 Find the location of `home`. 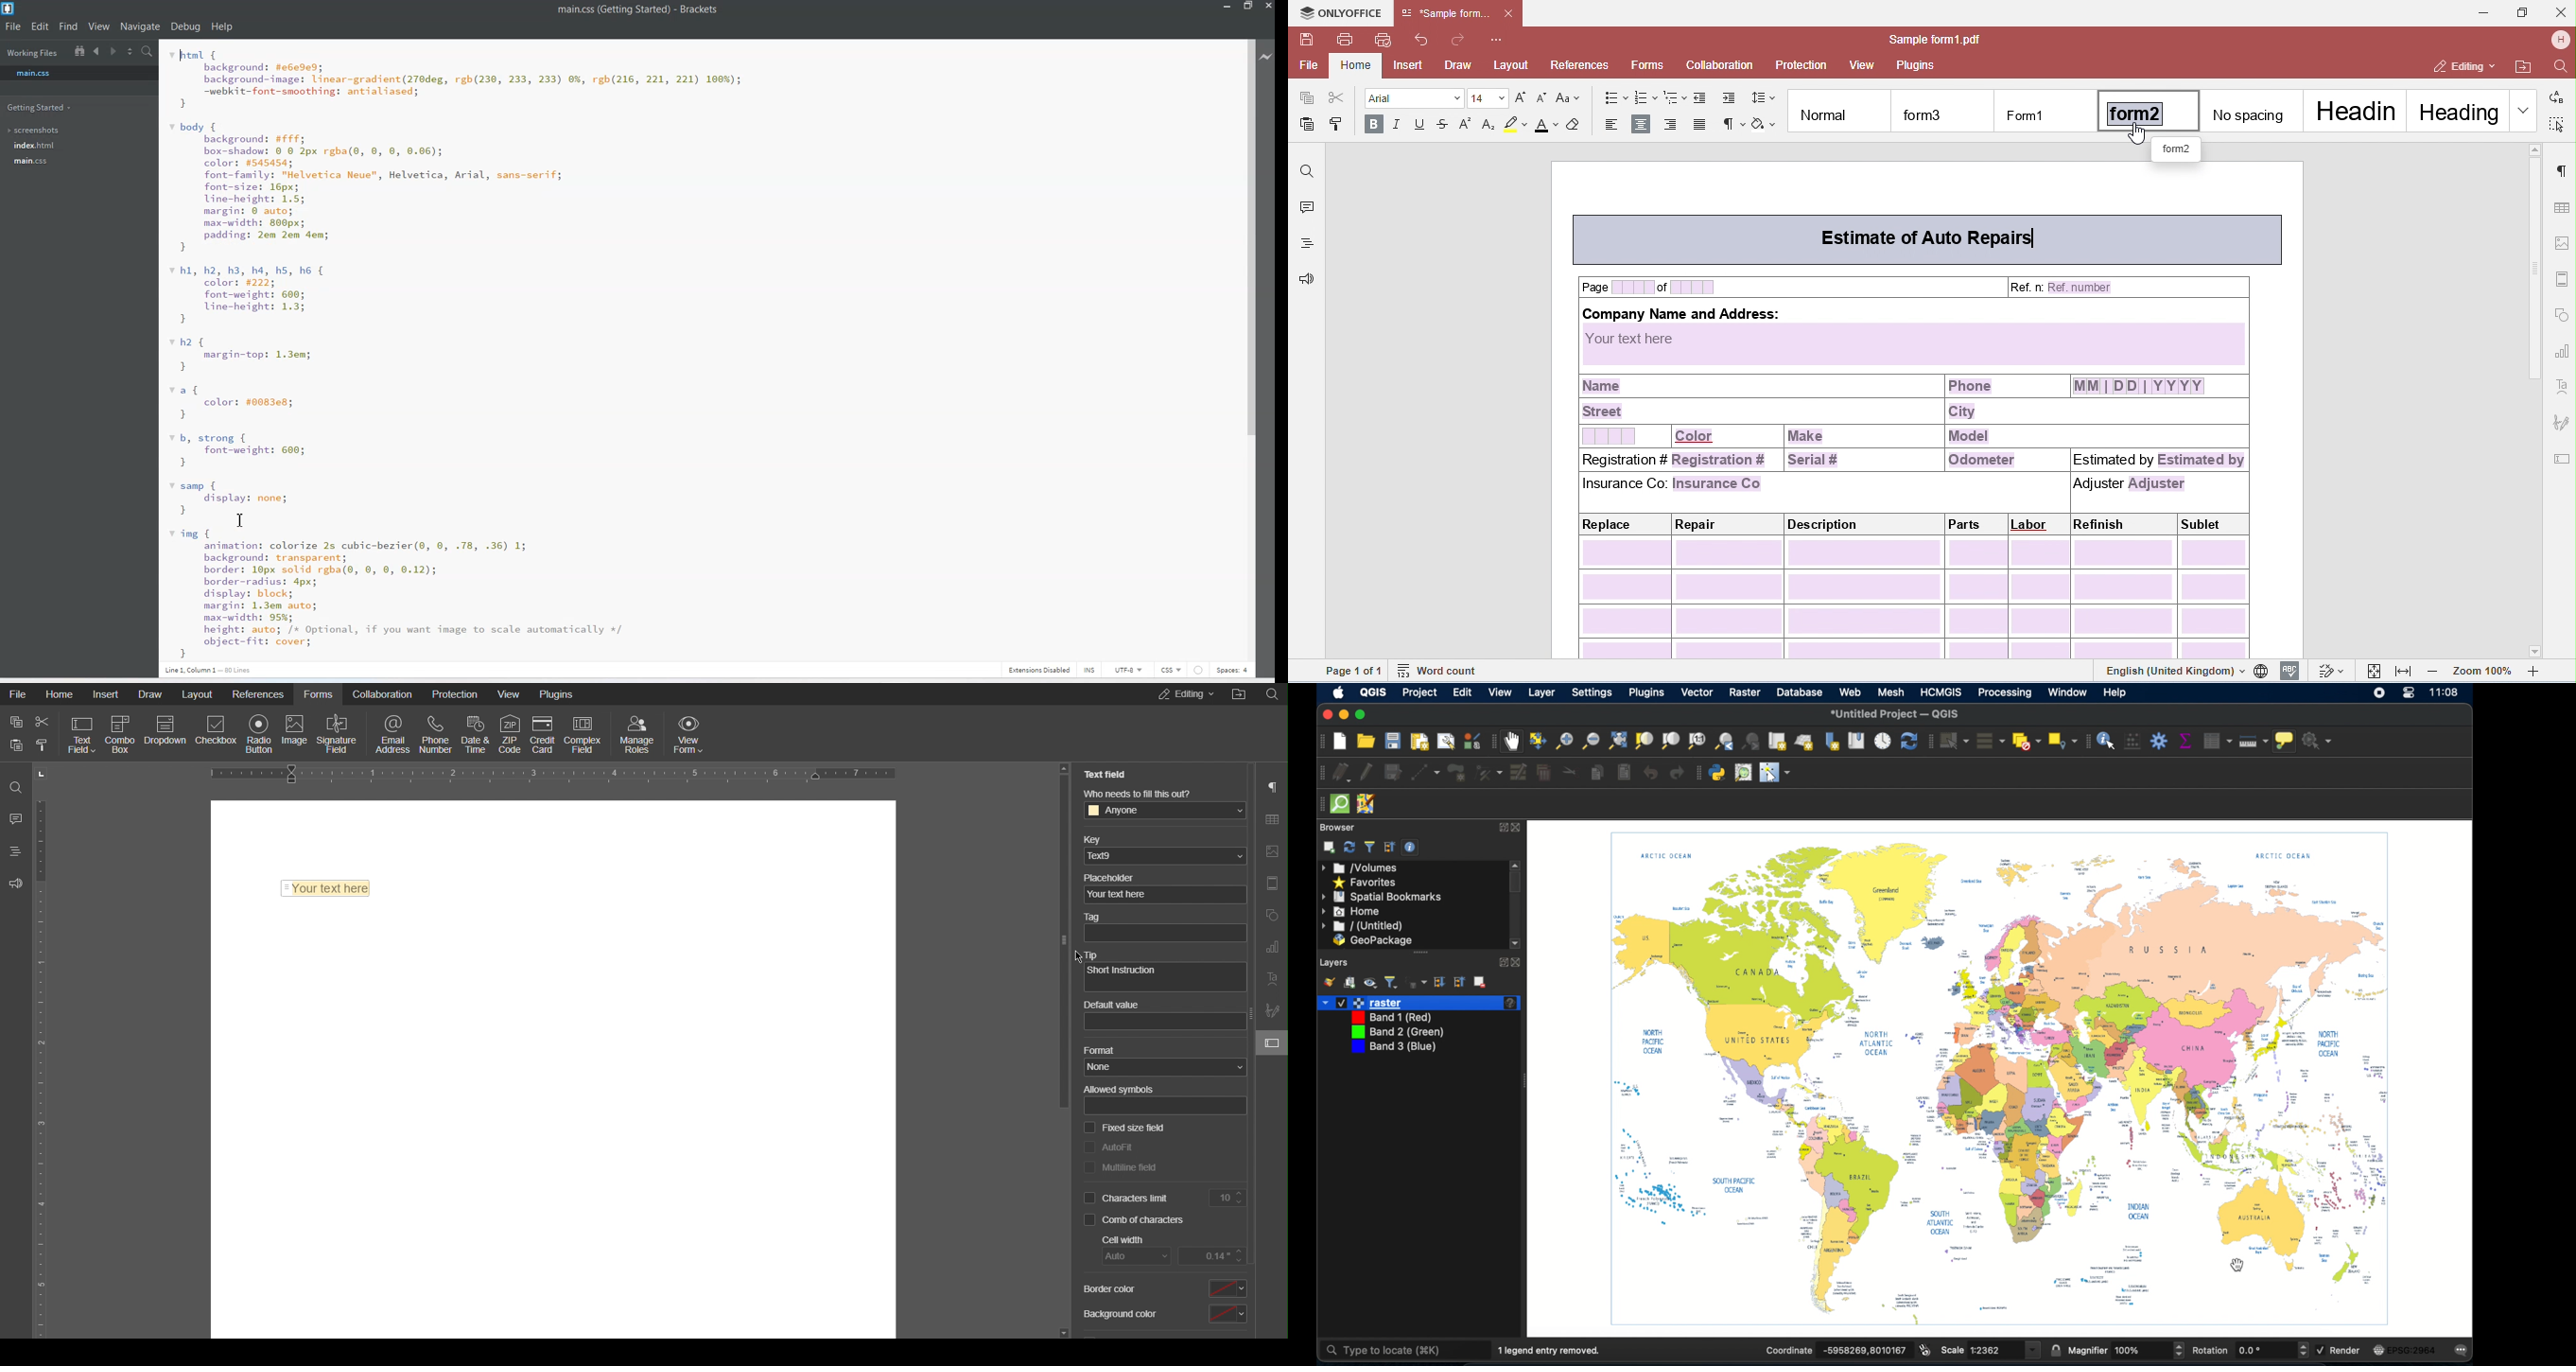

home is located at coordinates (1352, 911).